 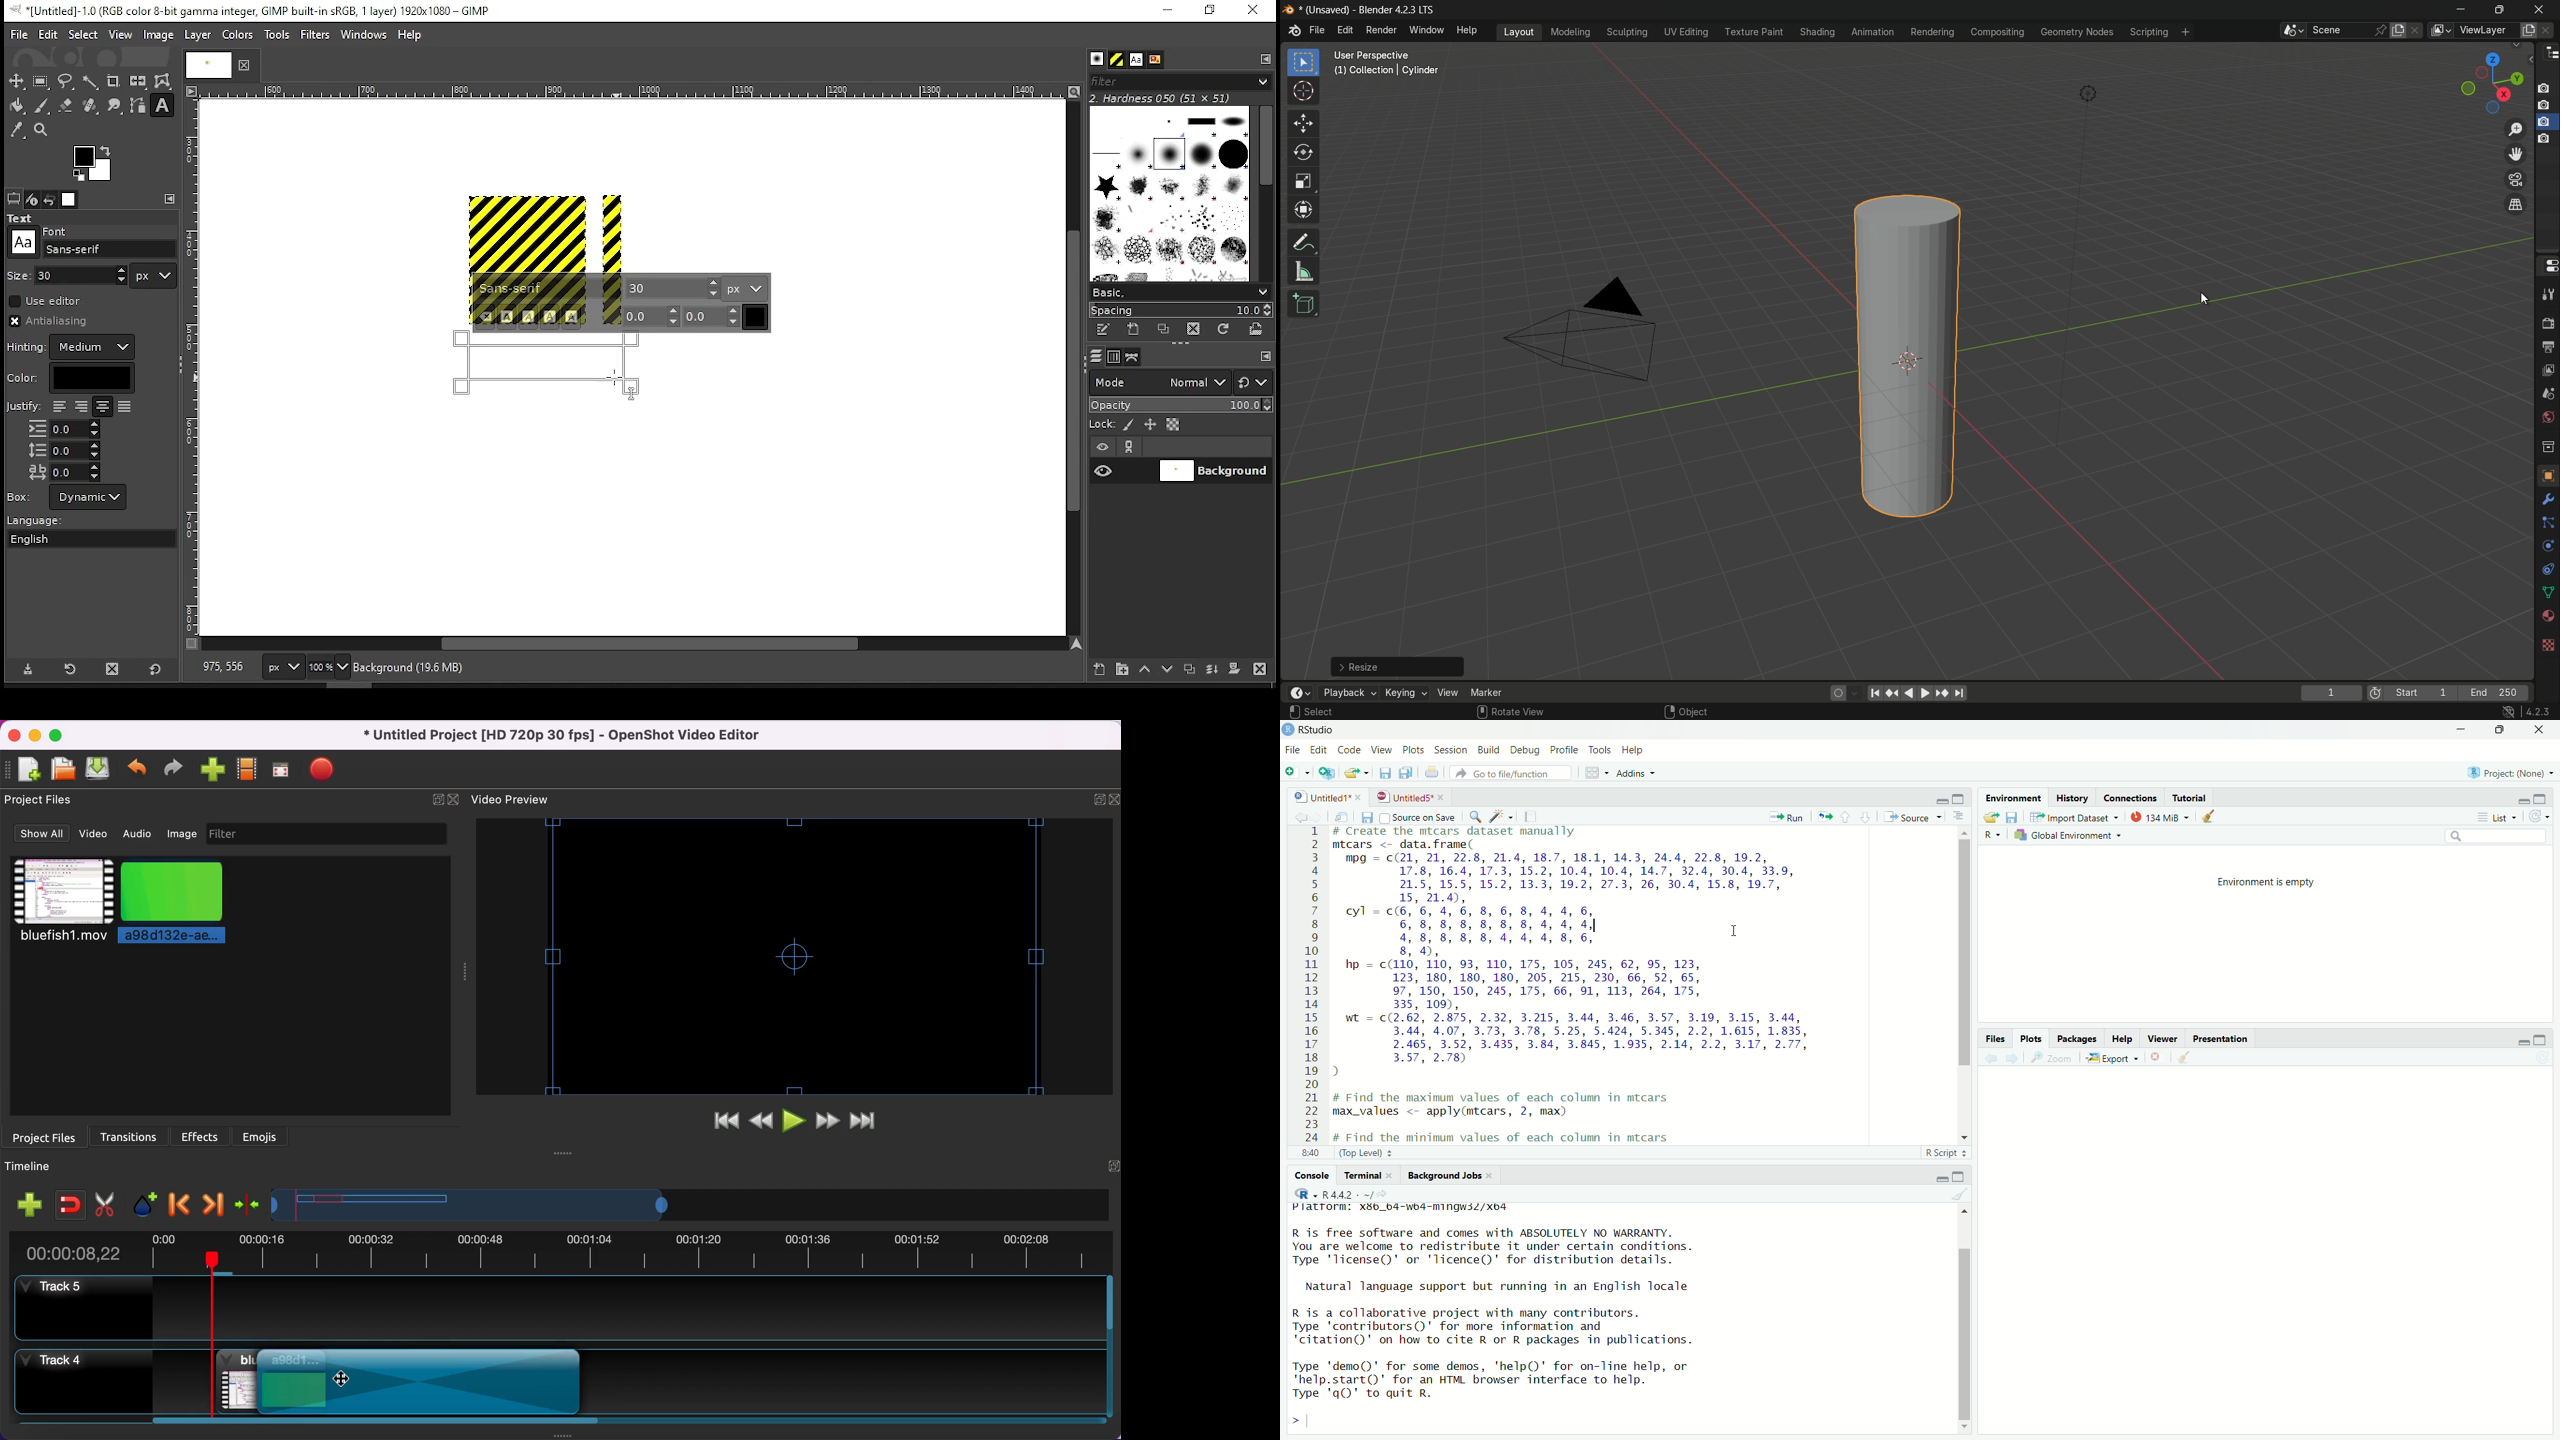 I want to click on video clip, so click(x=223, y=1382).